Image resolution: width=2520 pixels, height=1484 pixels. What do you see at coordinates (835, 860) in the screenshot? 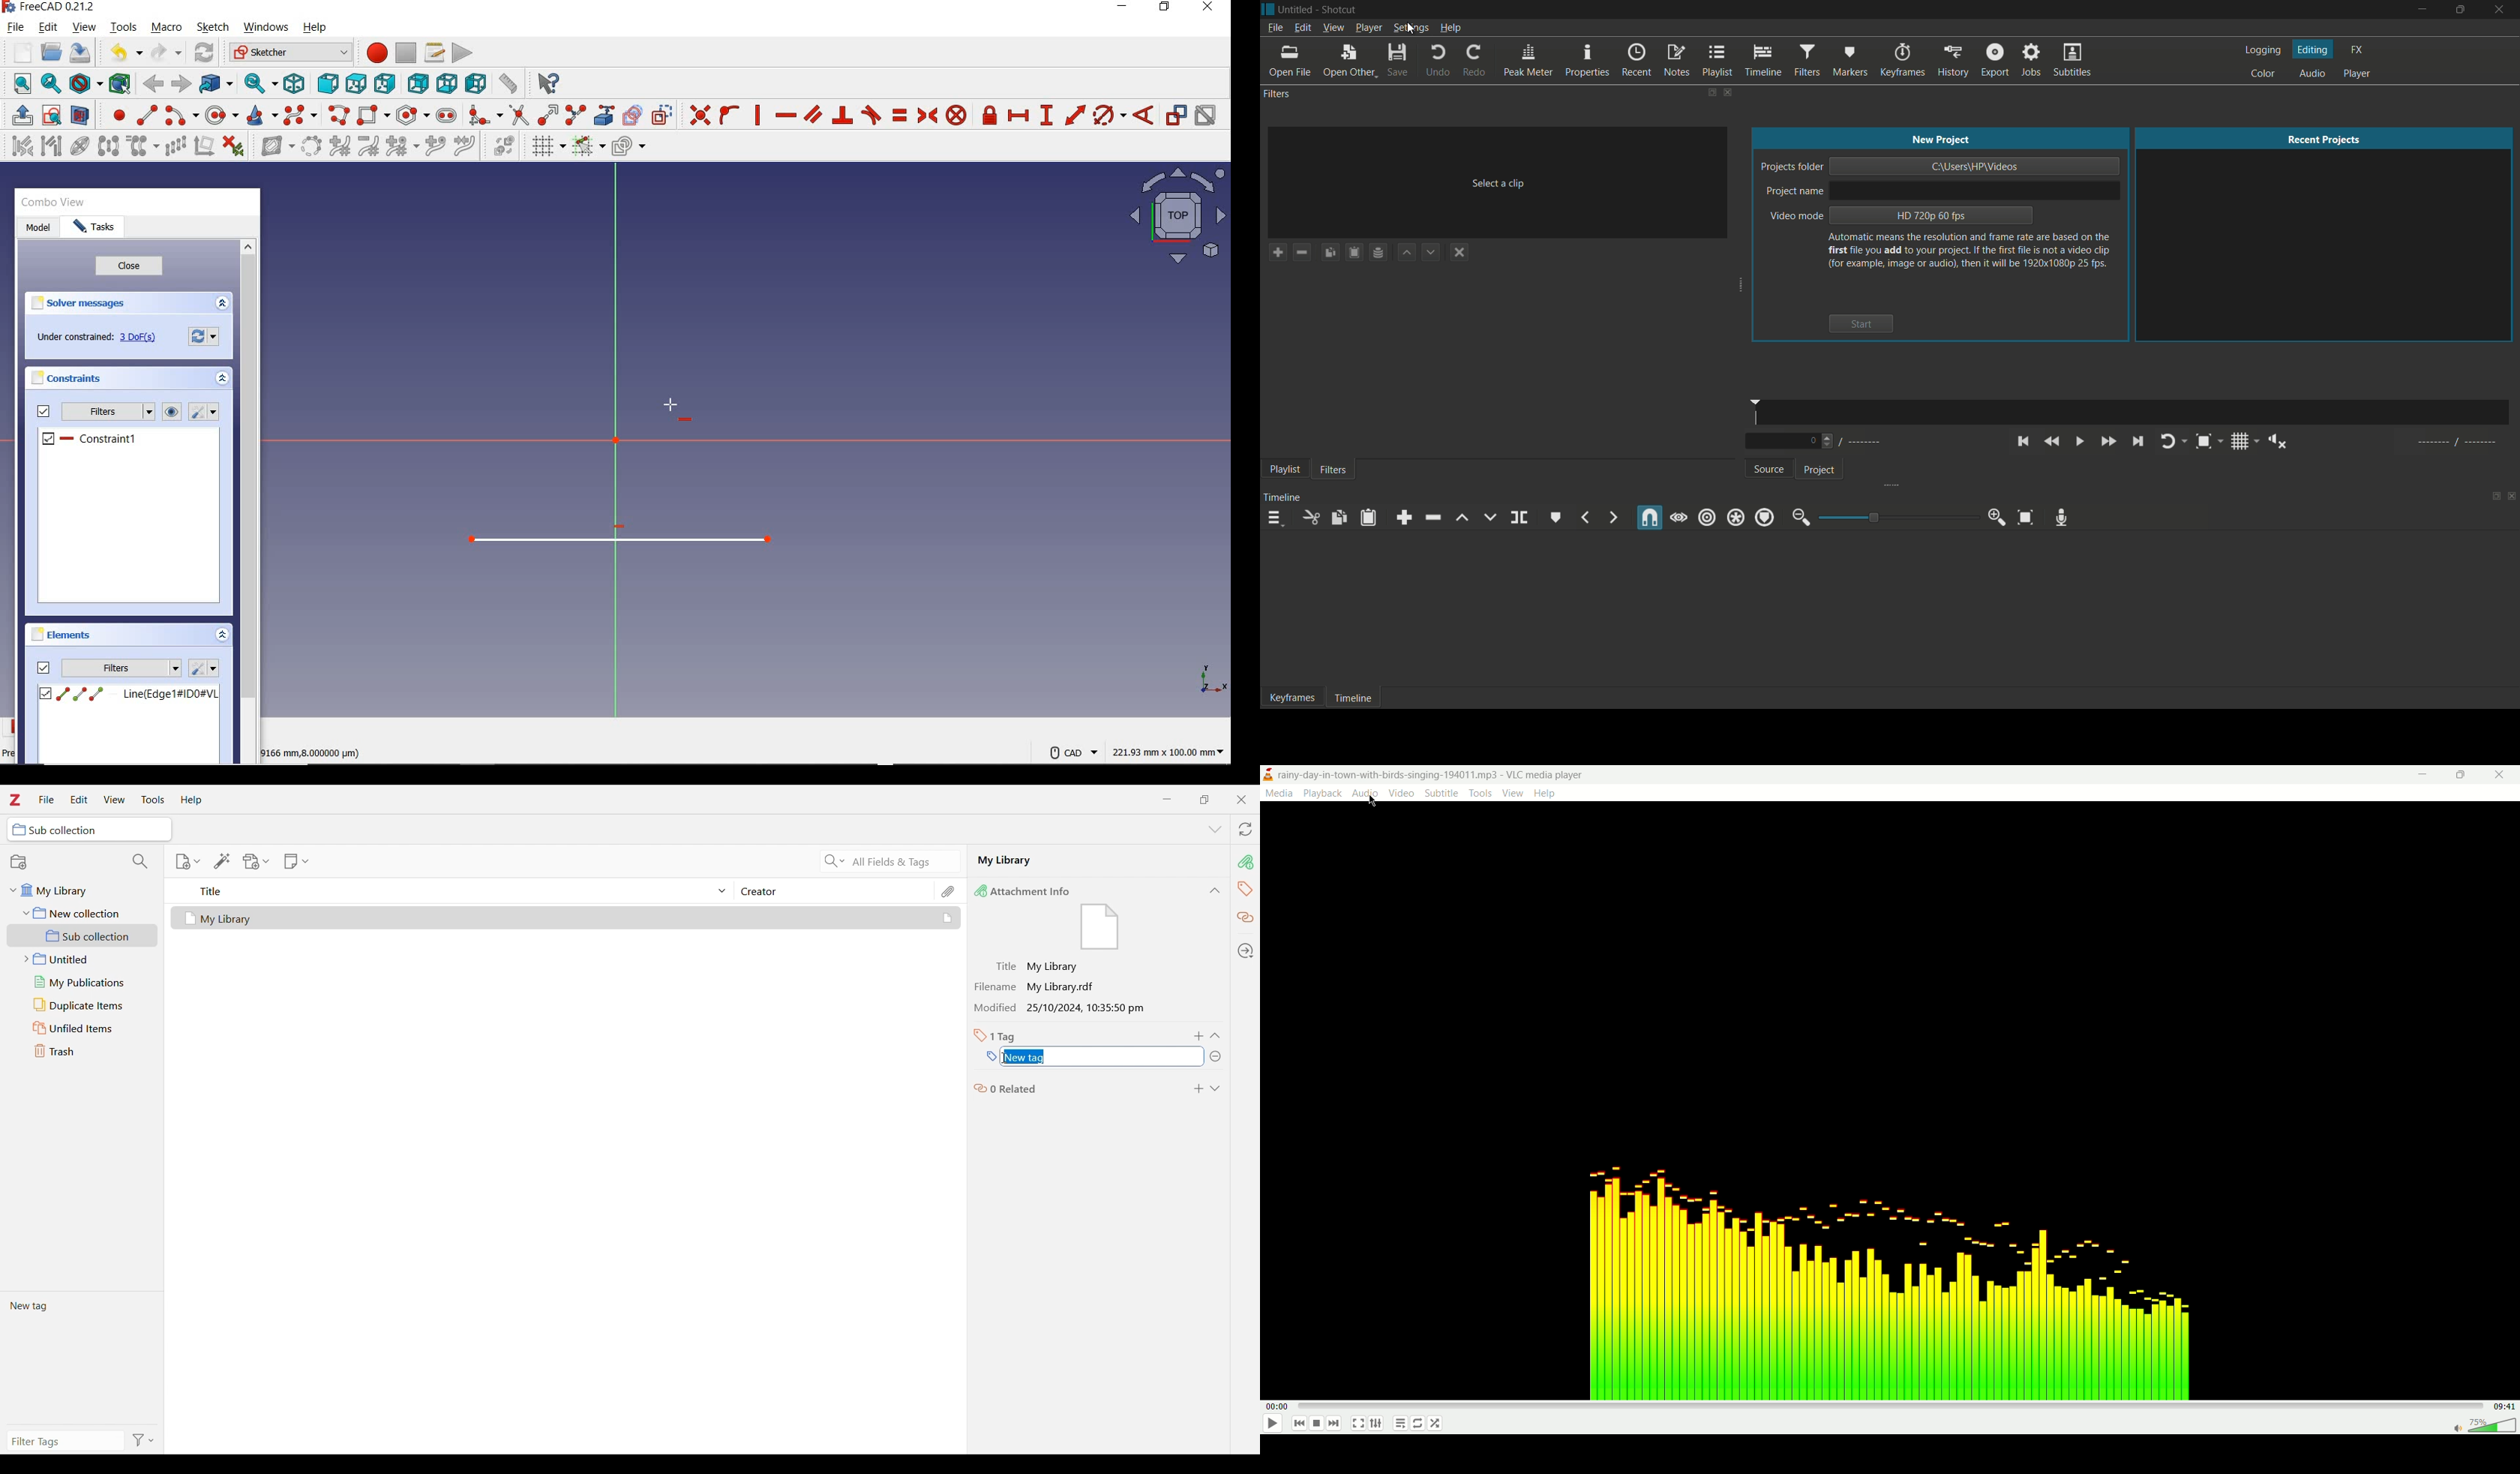
I see `Search criteria options` at bounding box center [835, 860].